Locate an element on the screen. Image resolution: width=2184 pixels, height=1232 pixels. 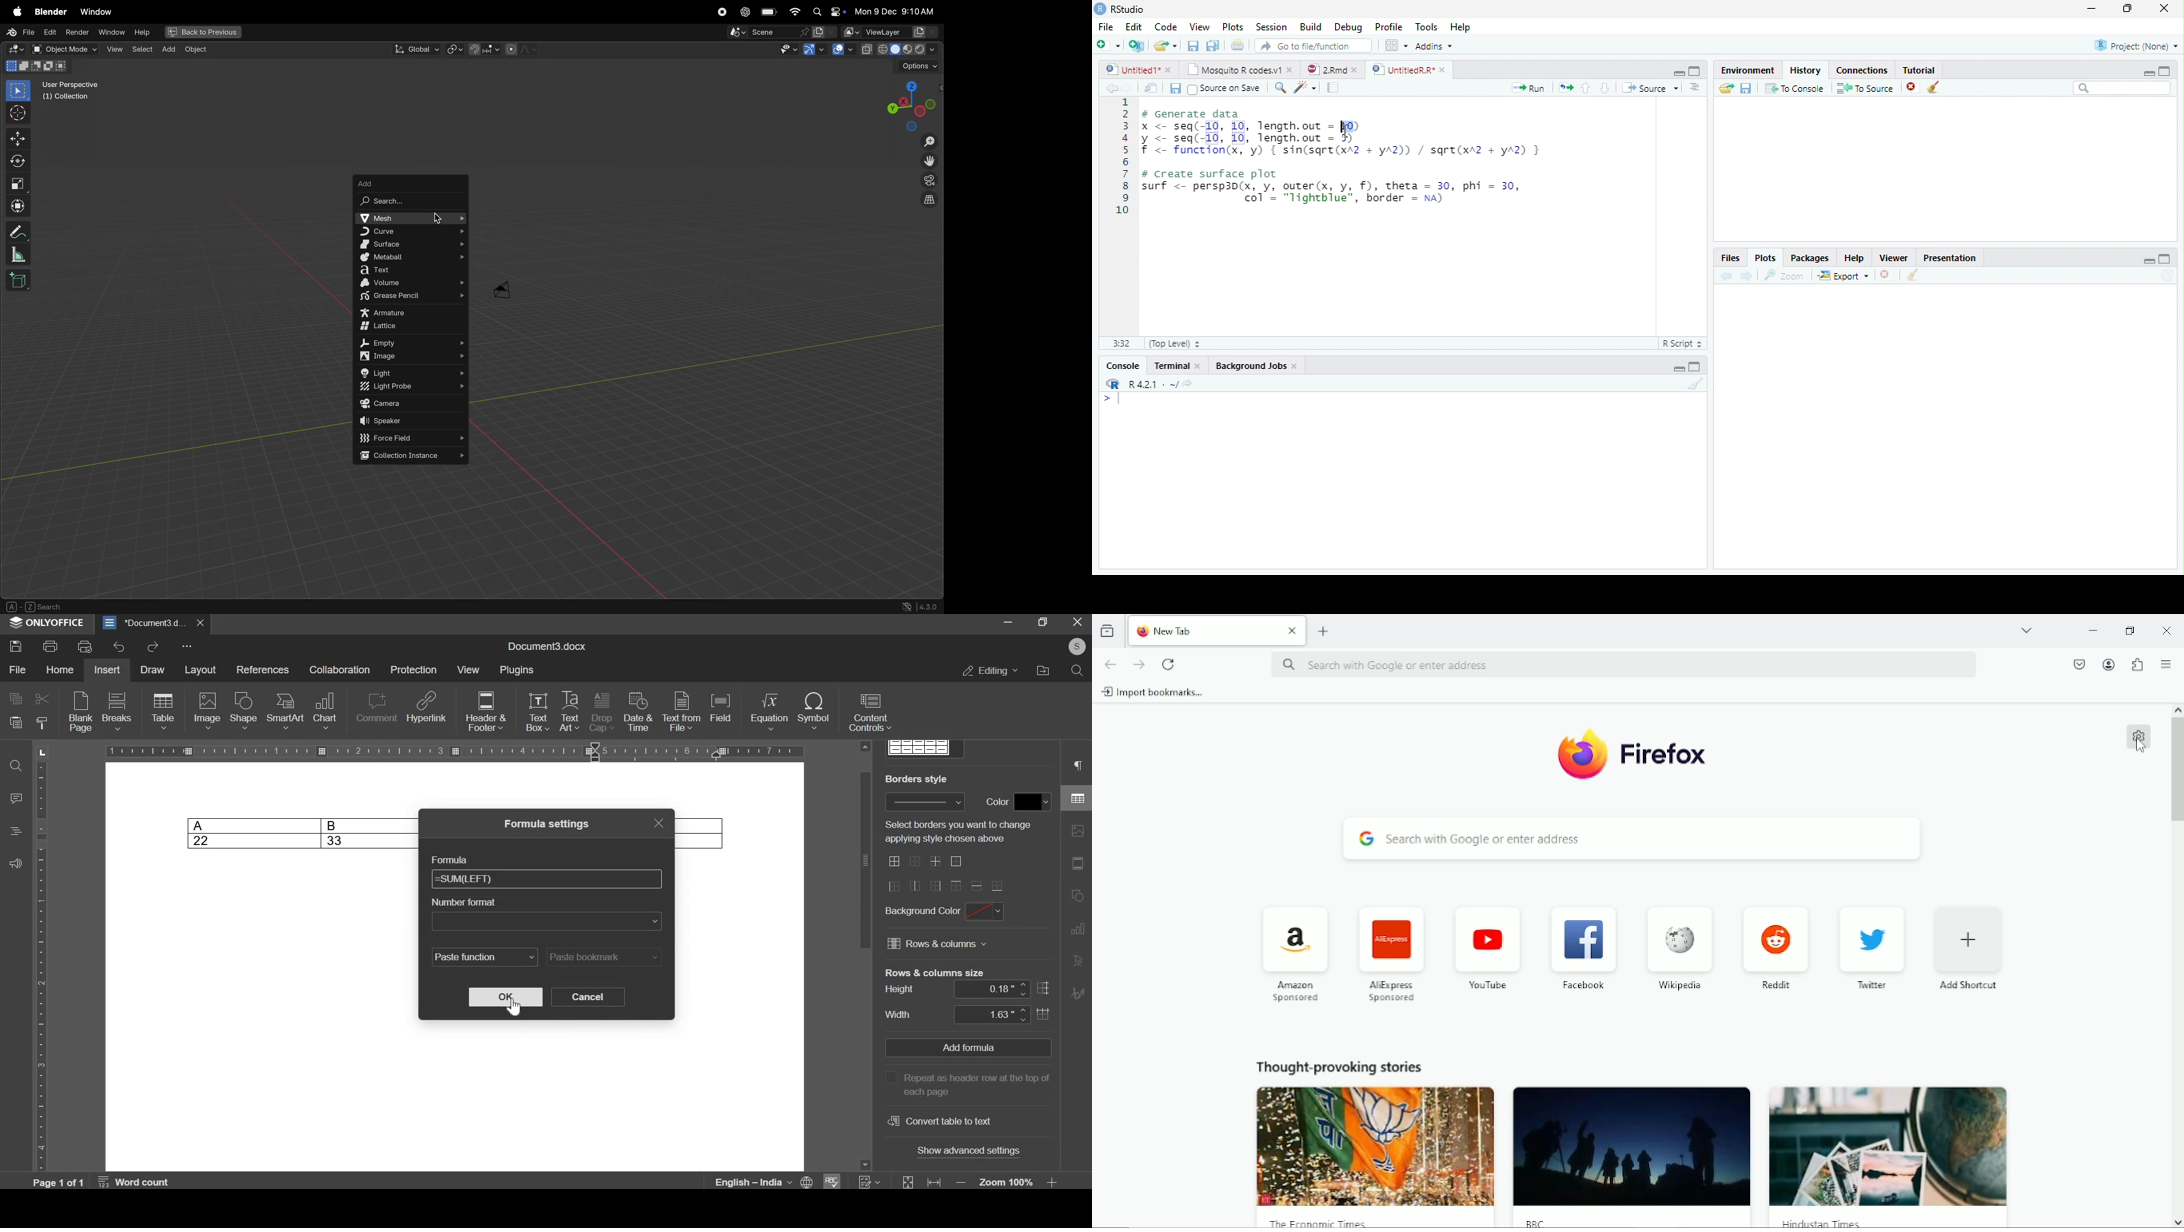
close is located at coordinates (2164, 8).